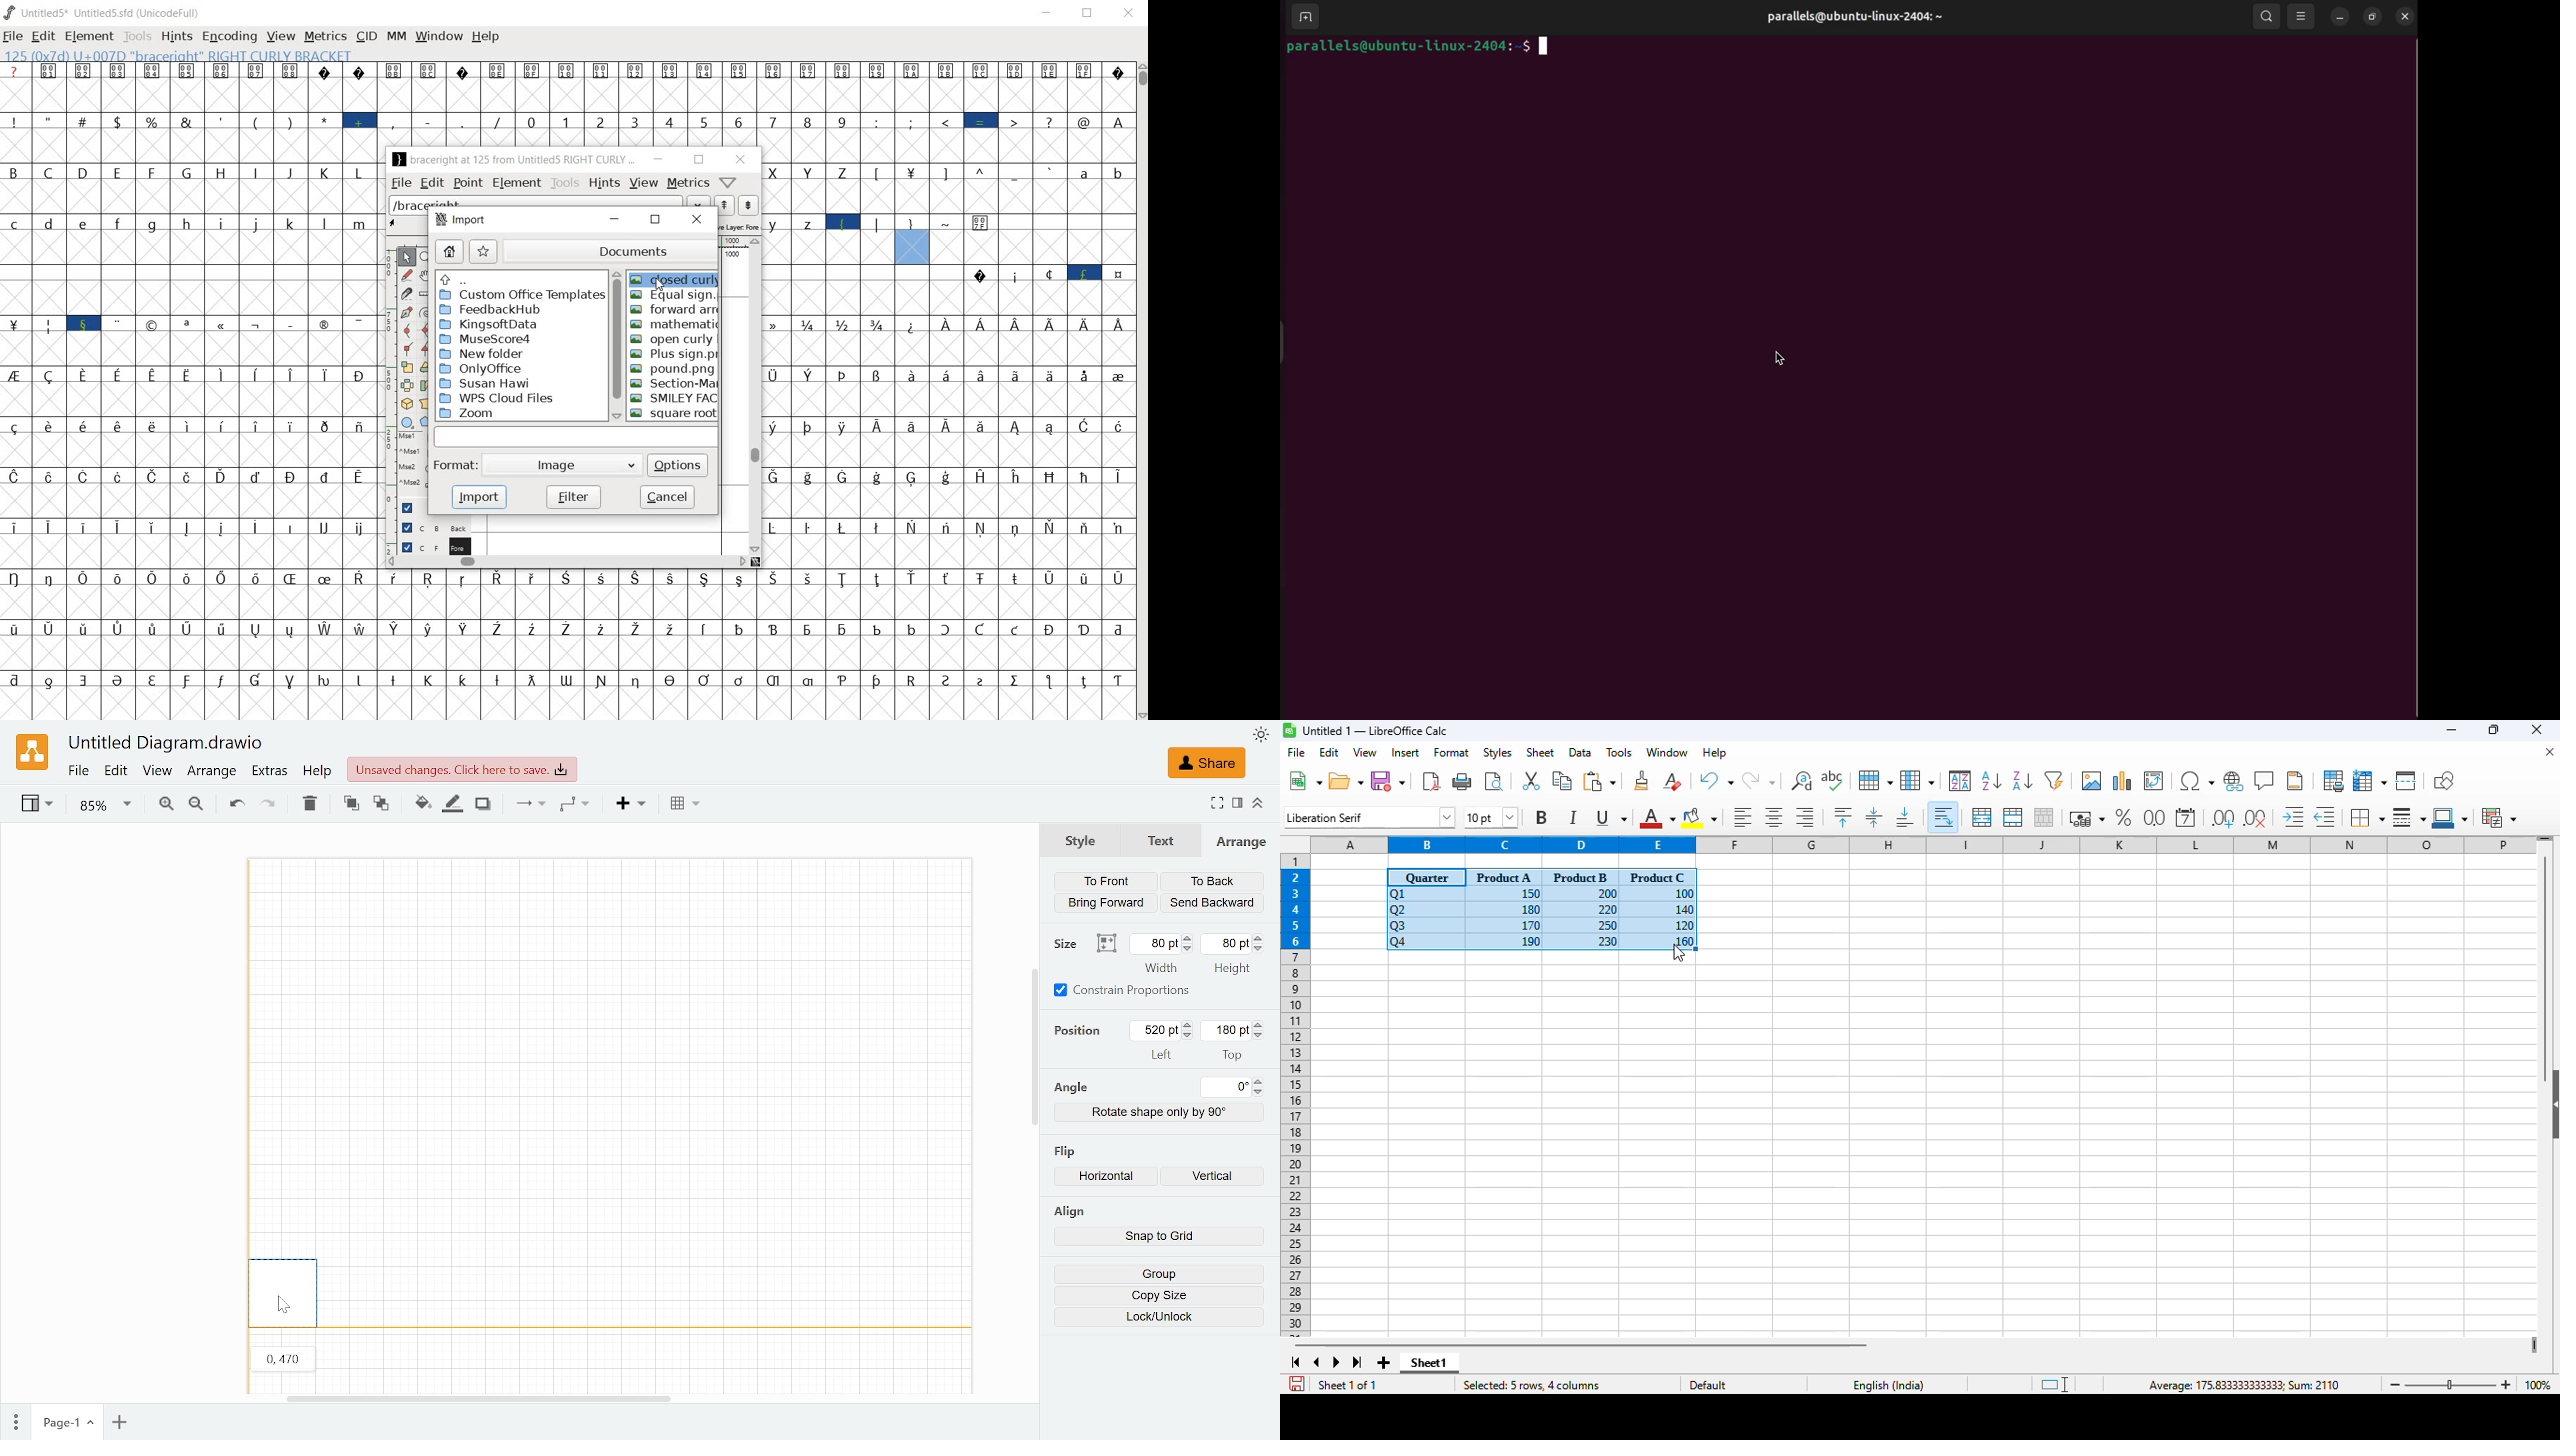 Image resolution: width=2576 pixels, height=1456 pixels. What do you see at coordinates (657, 159) in the screenshot?
I see `minimize` at bounding box center [657, 159].